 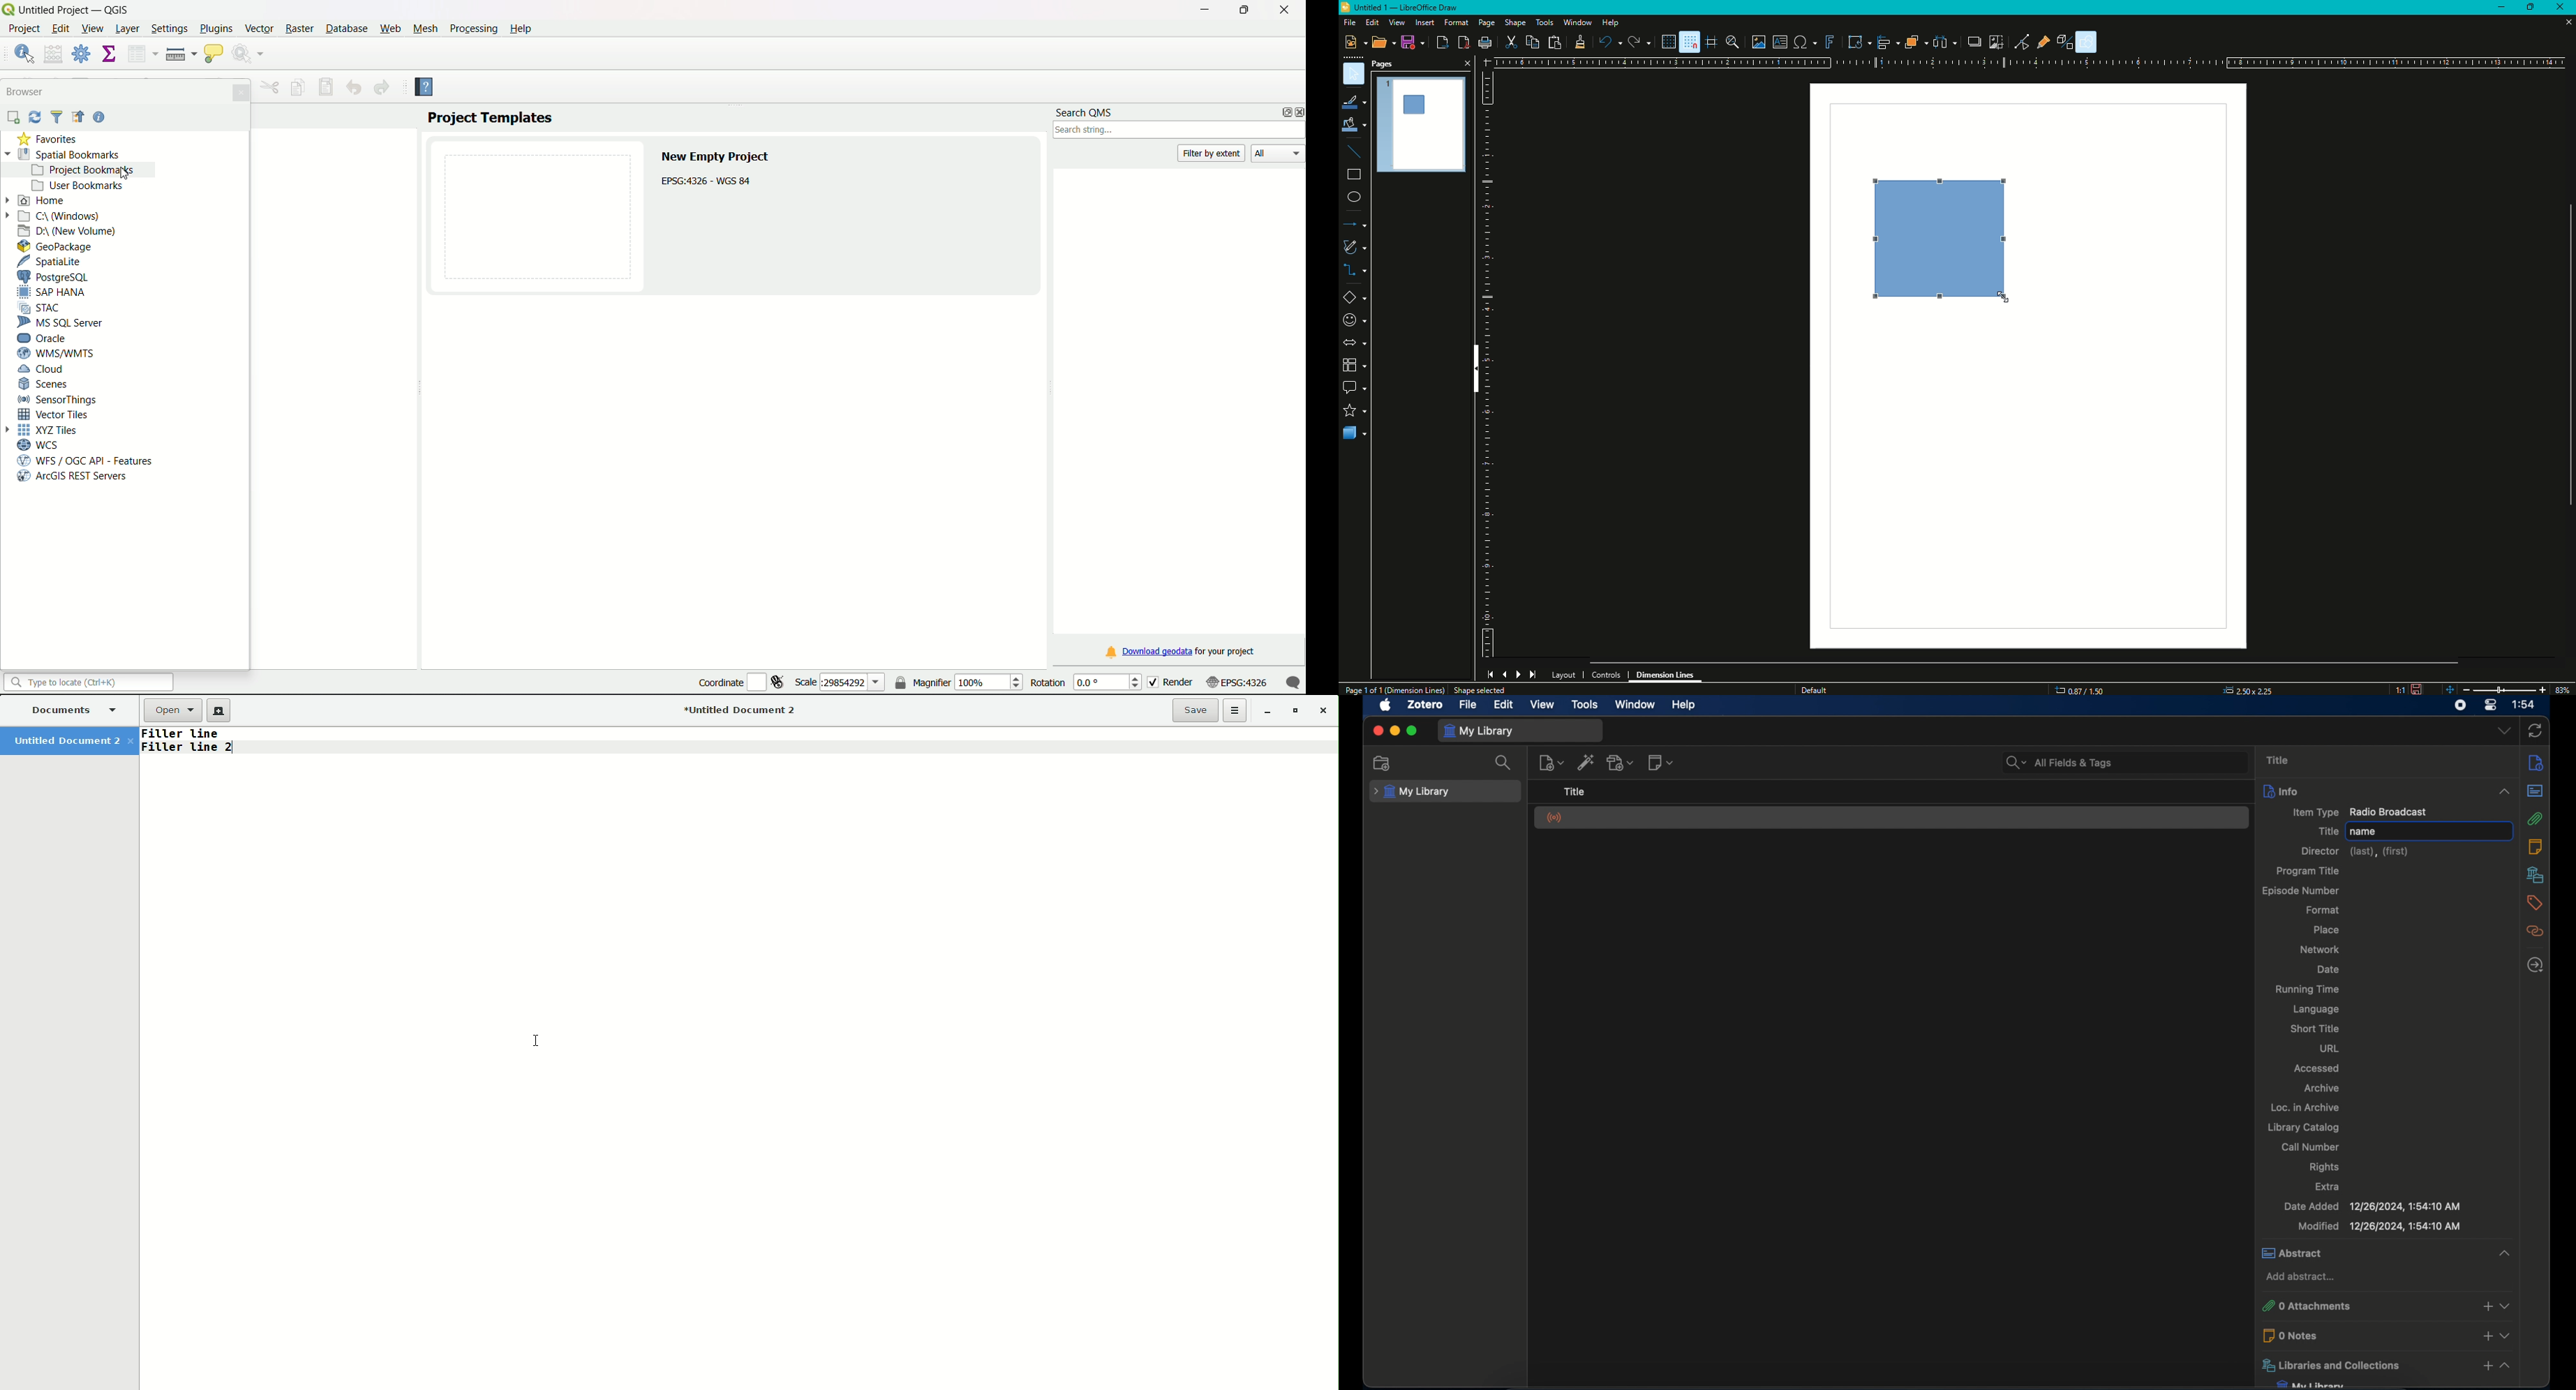 What do you see at coordinates (2370, 1206) in the screenshot?
I see `date added 12/26/2024, 1:54:10 AM` at bounding box center [2370, 1206].